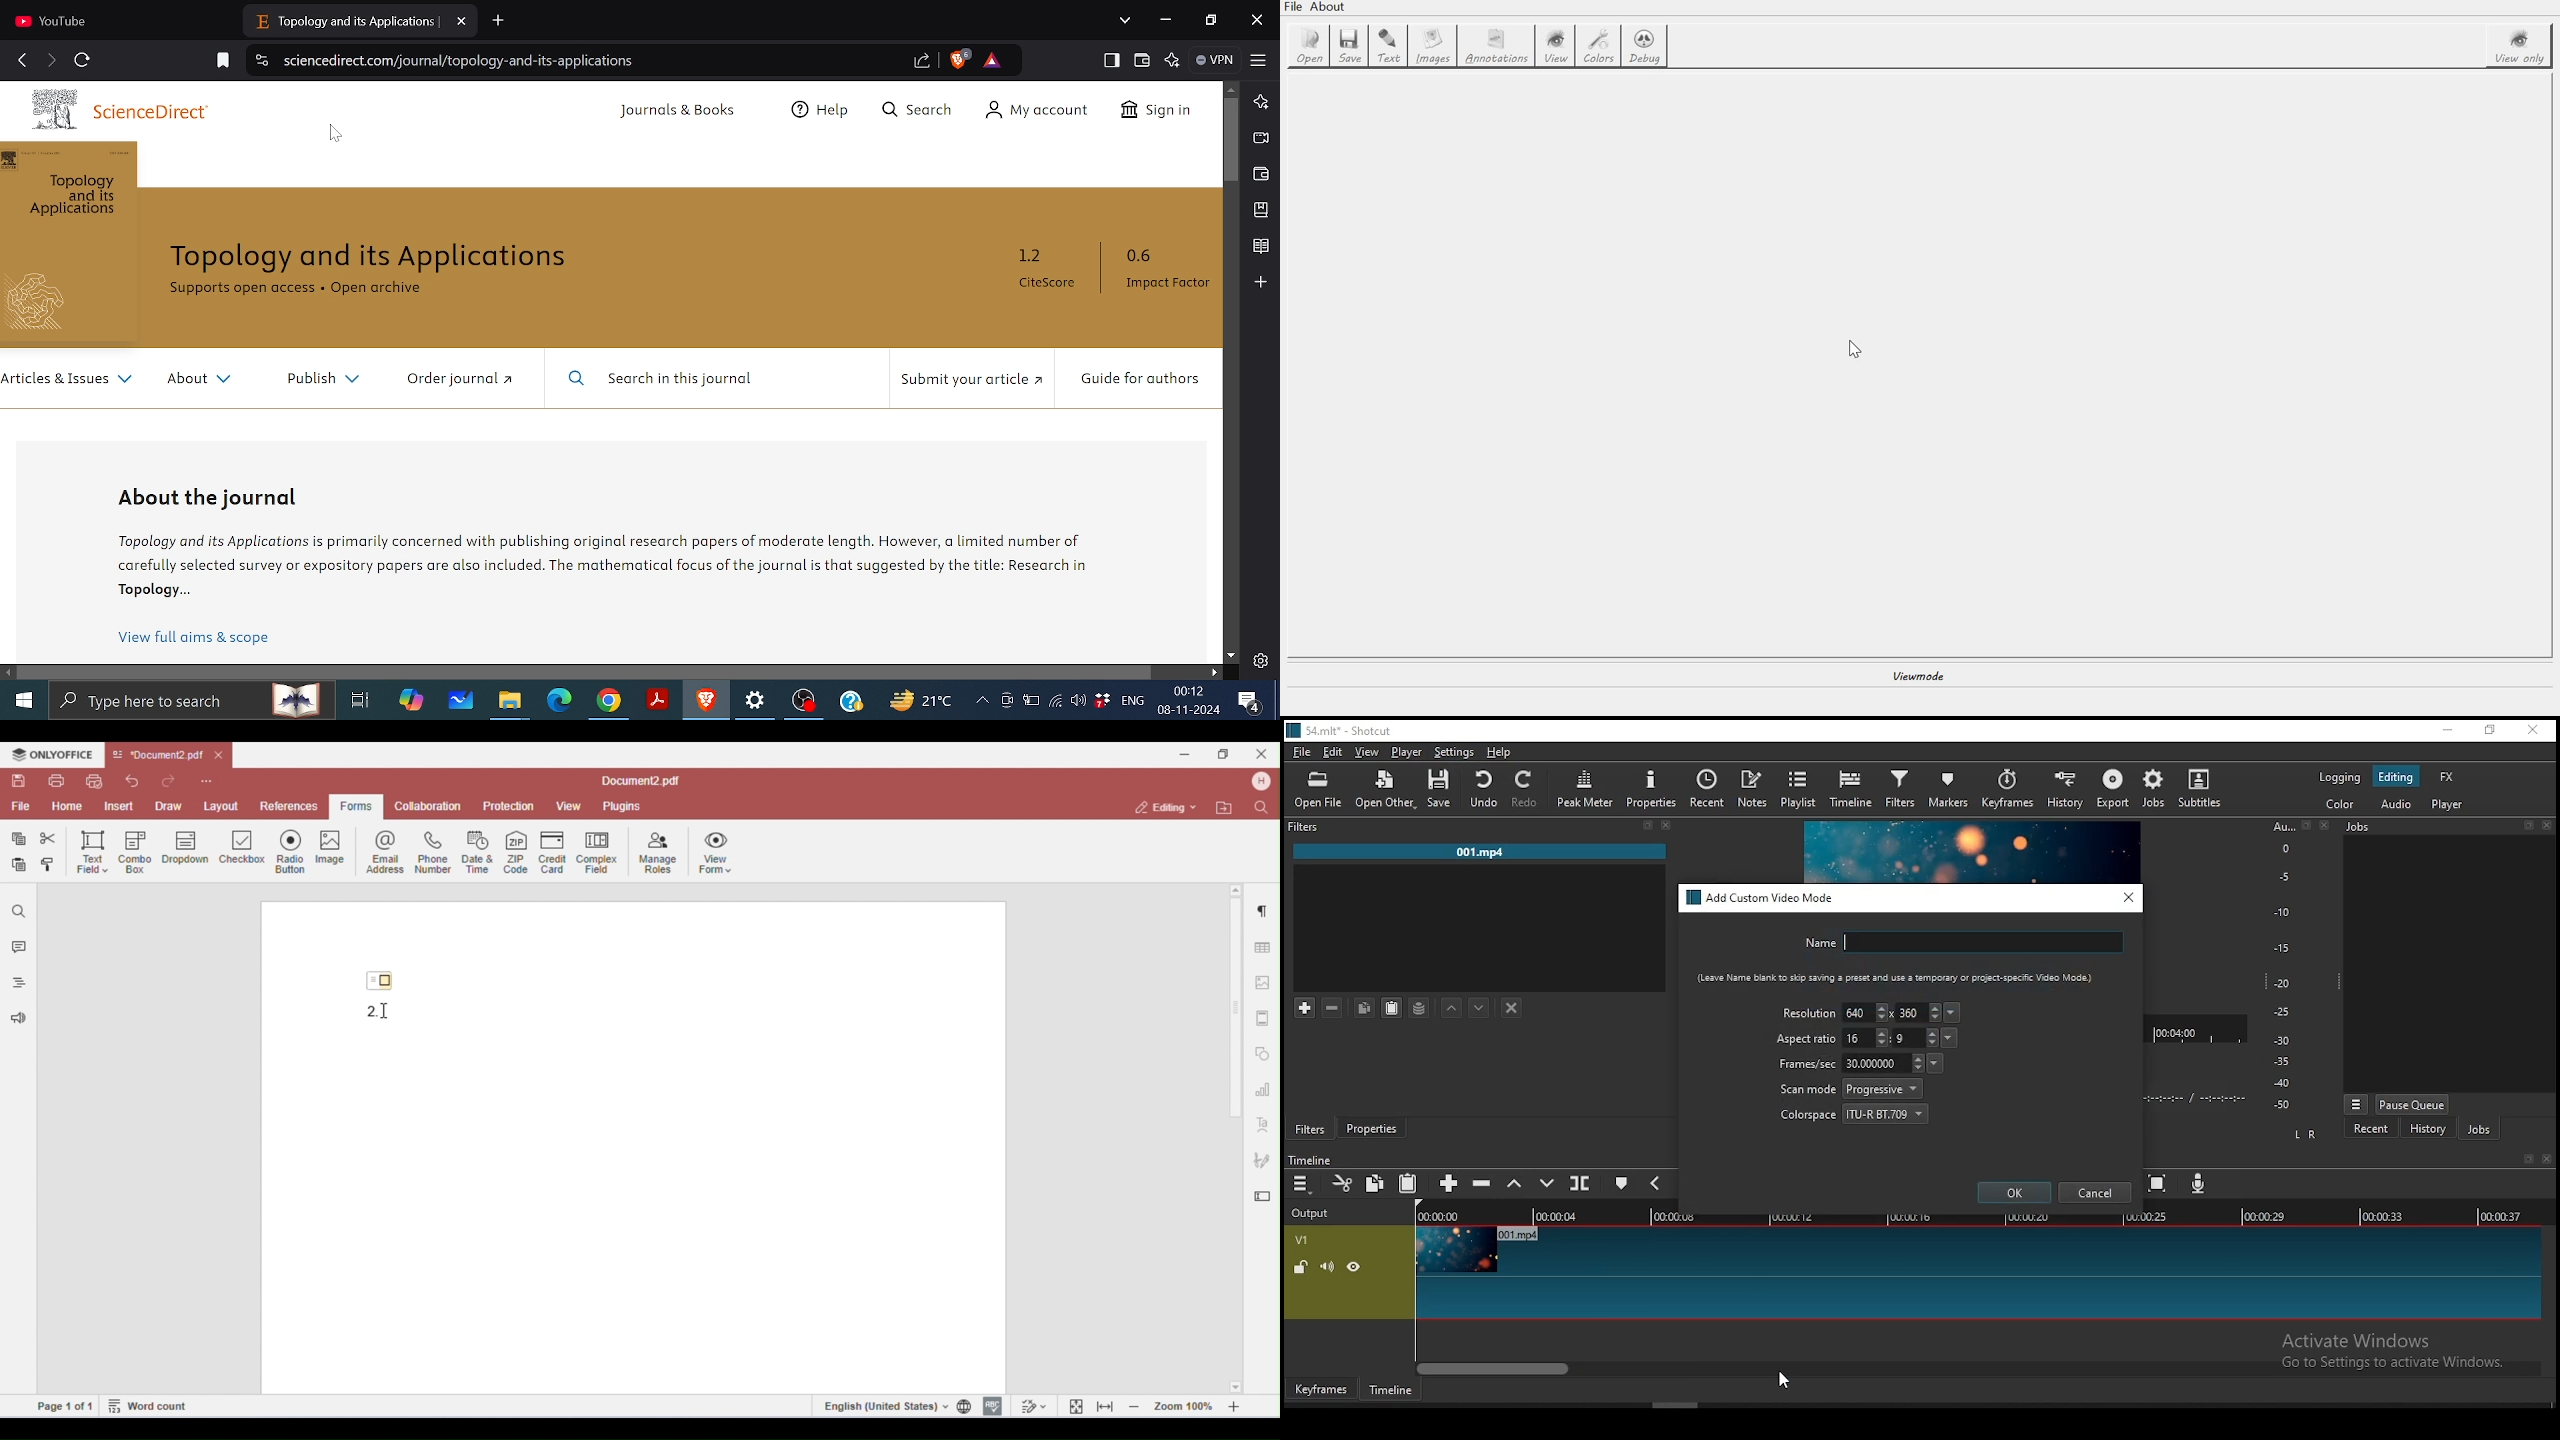  Describe the element at coordinates (1809, 1012) in the screenshot. I see `resolution` at that location.